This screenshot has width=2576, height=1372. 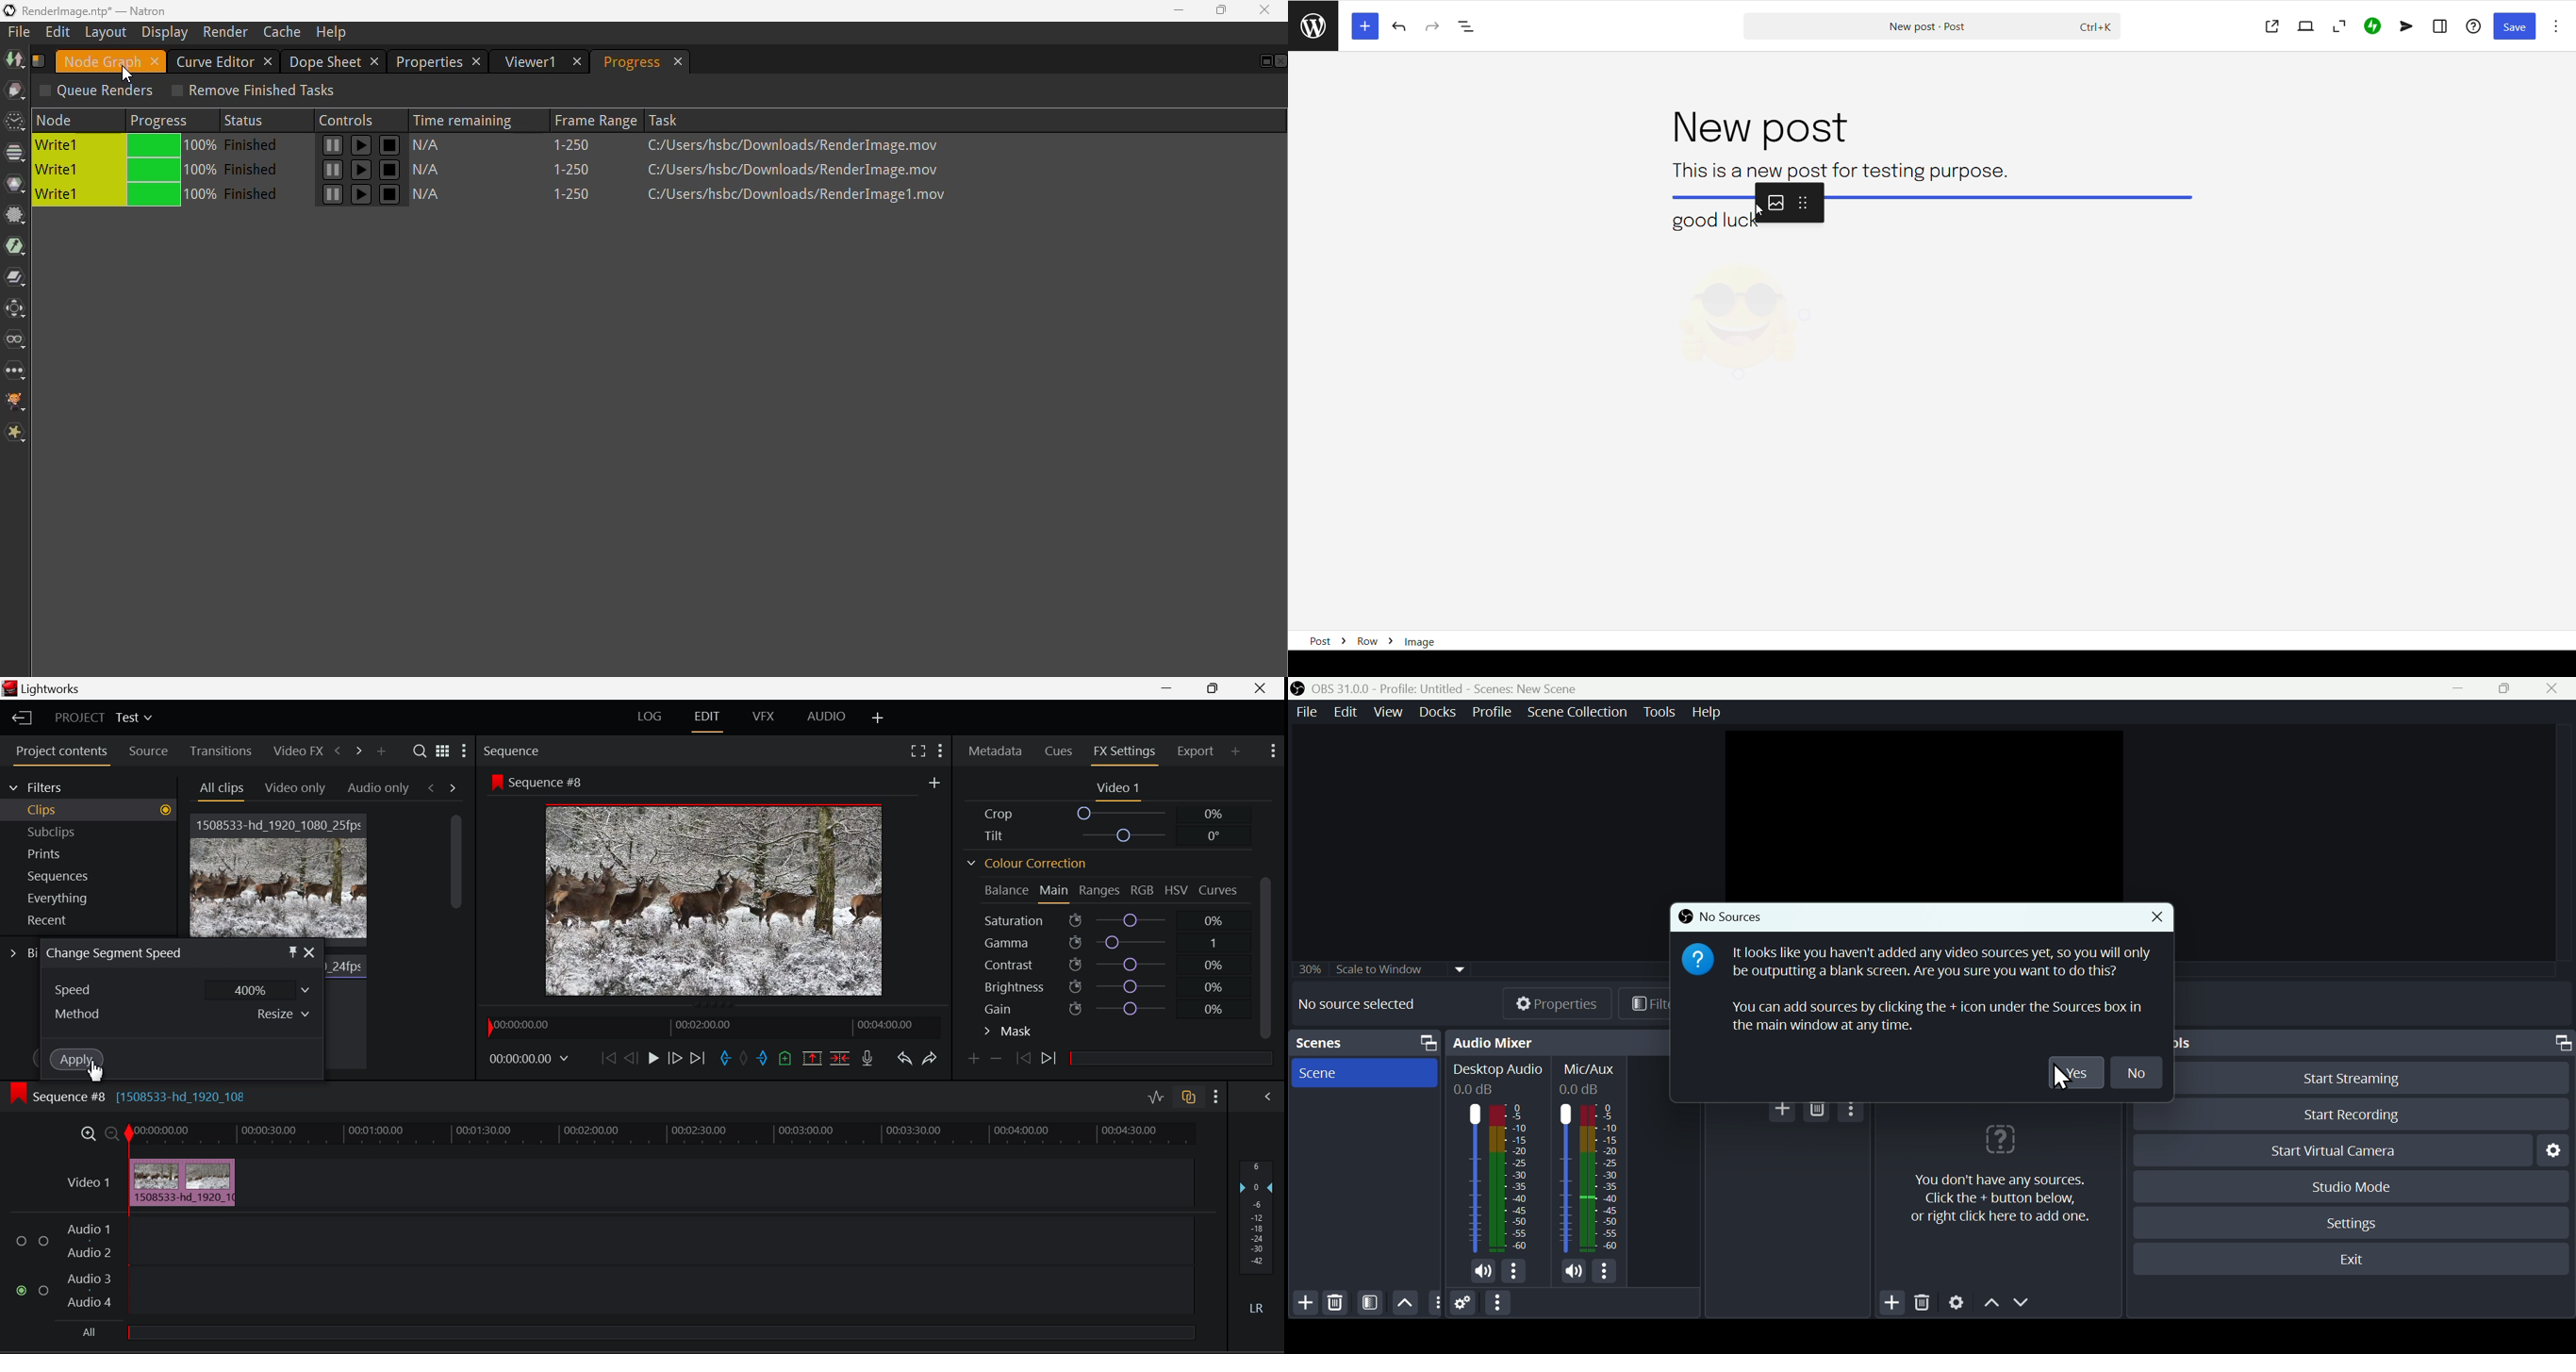 What do you see at coordinates (840, 1058) in the screenshot?
I see `Delete/Cut` at bounding box center [840, 1058].